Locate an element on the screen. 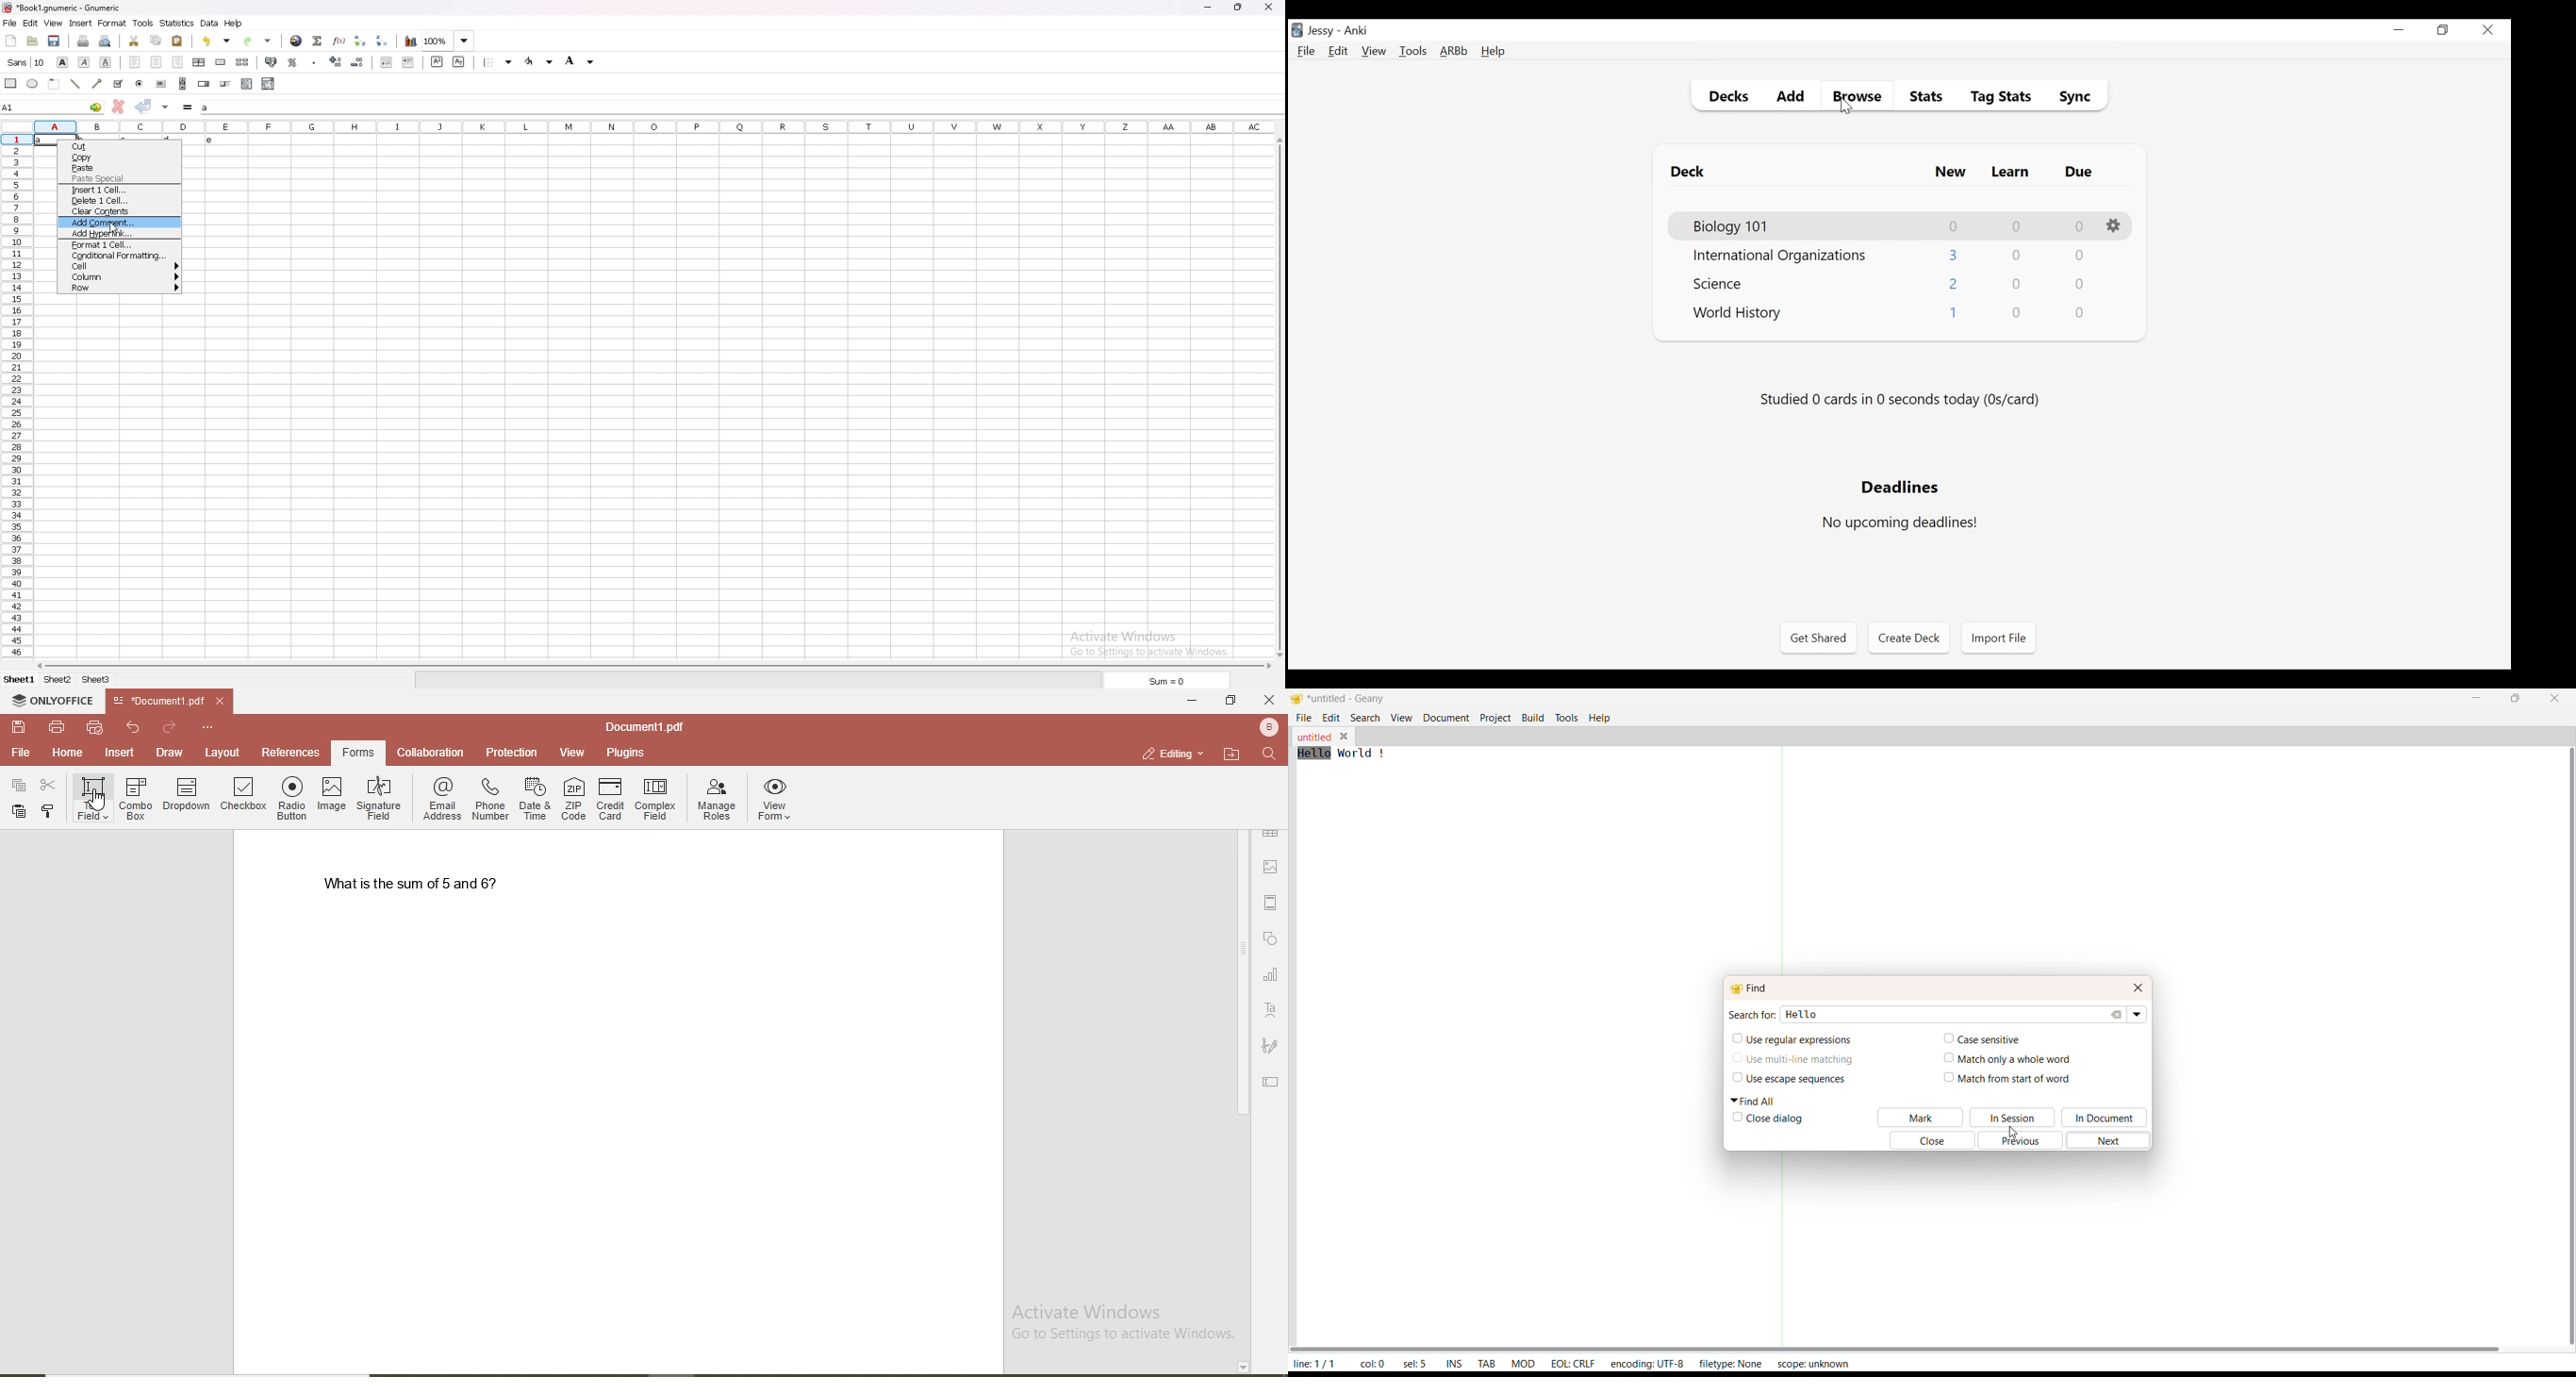 Image resolution: width=2576 pixels, height=1400 pixels. ellipse is located at coordinates (32, 84).